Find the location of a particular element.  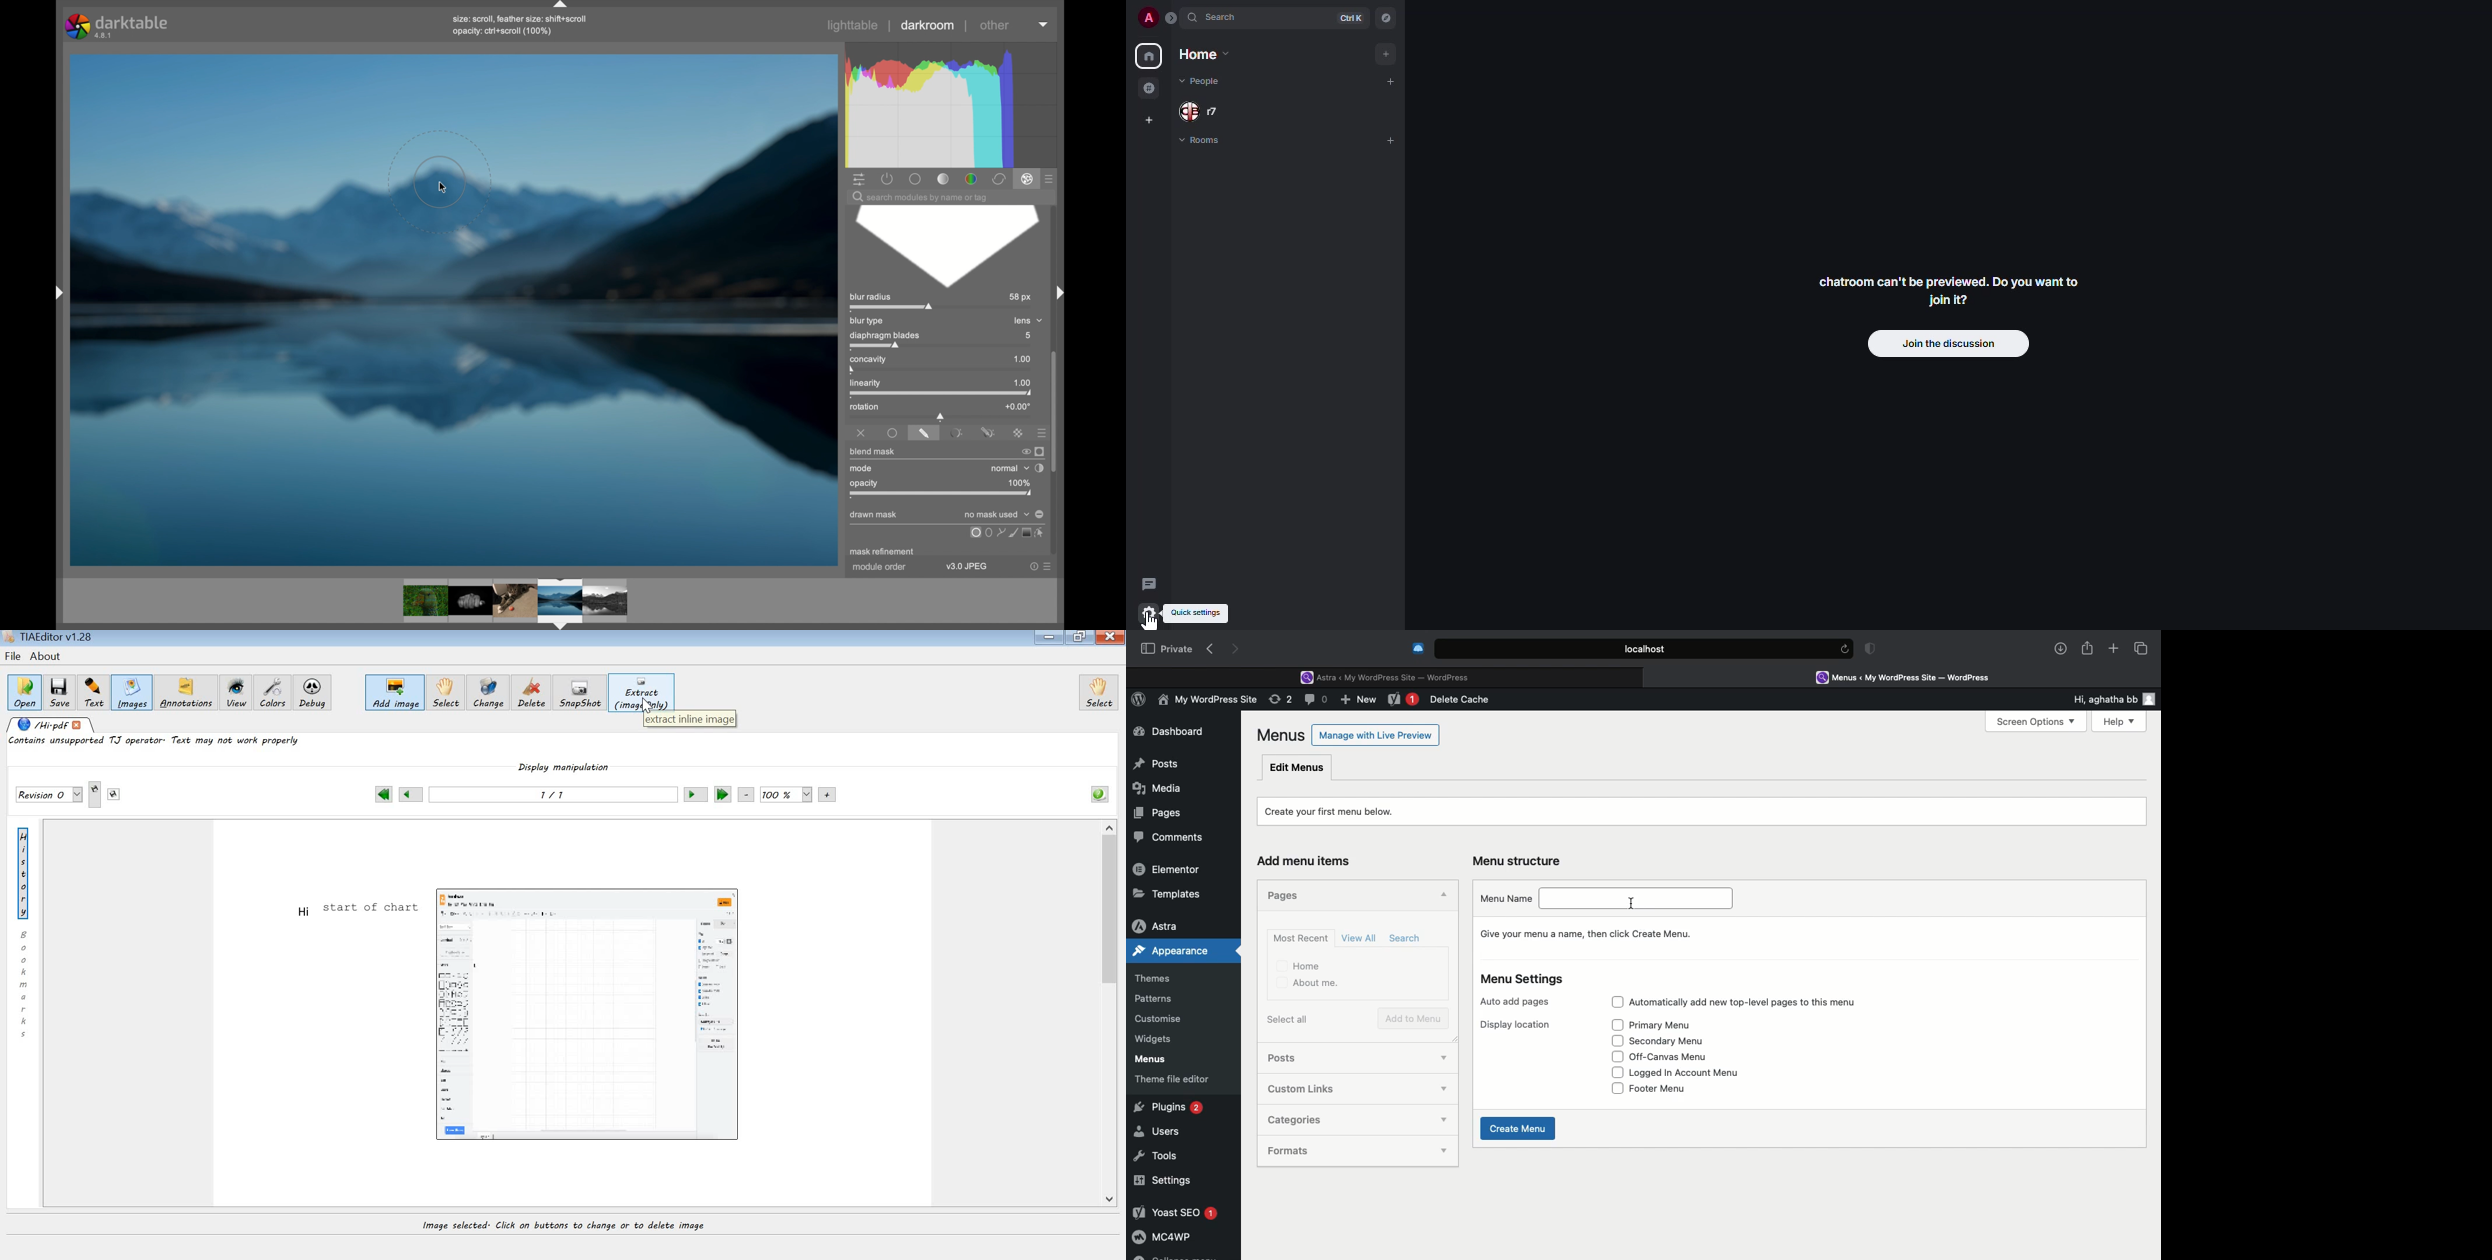

darkroom is located at coordinates (928, 25).